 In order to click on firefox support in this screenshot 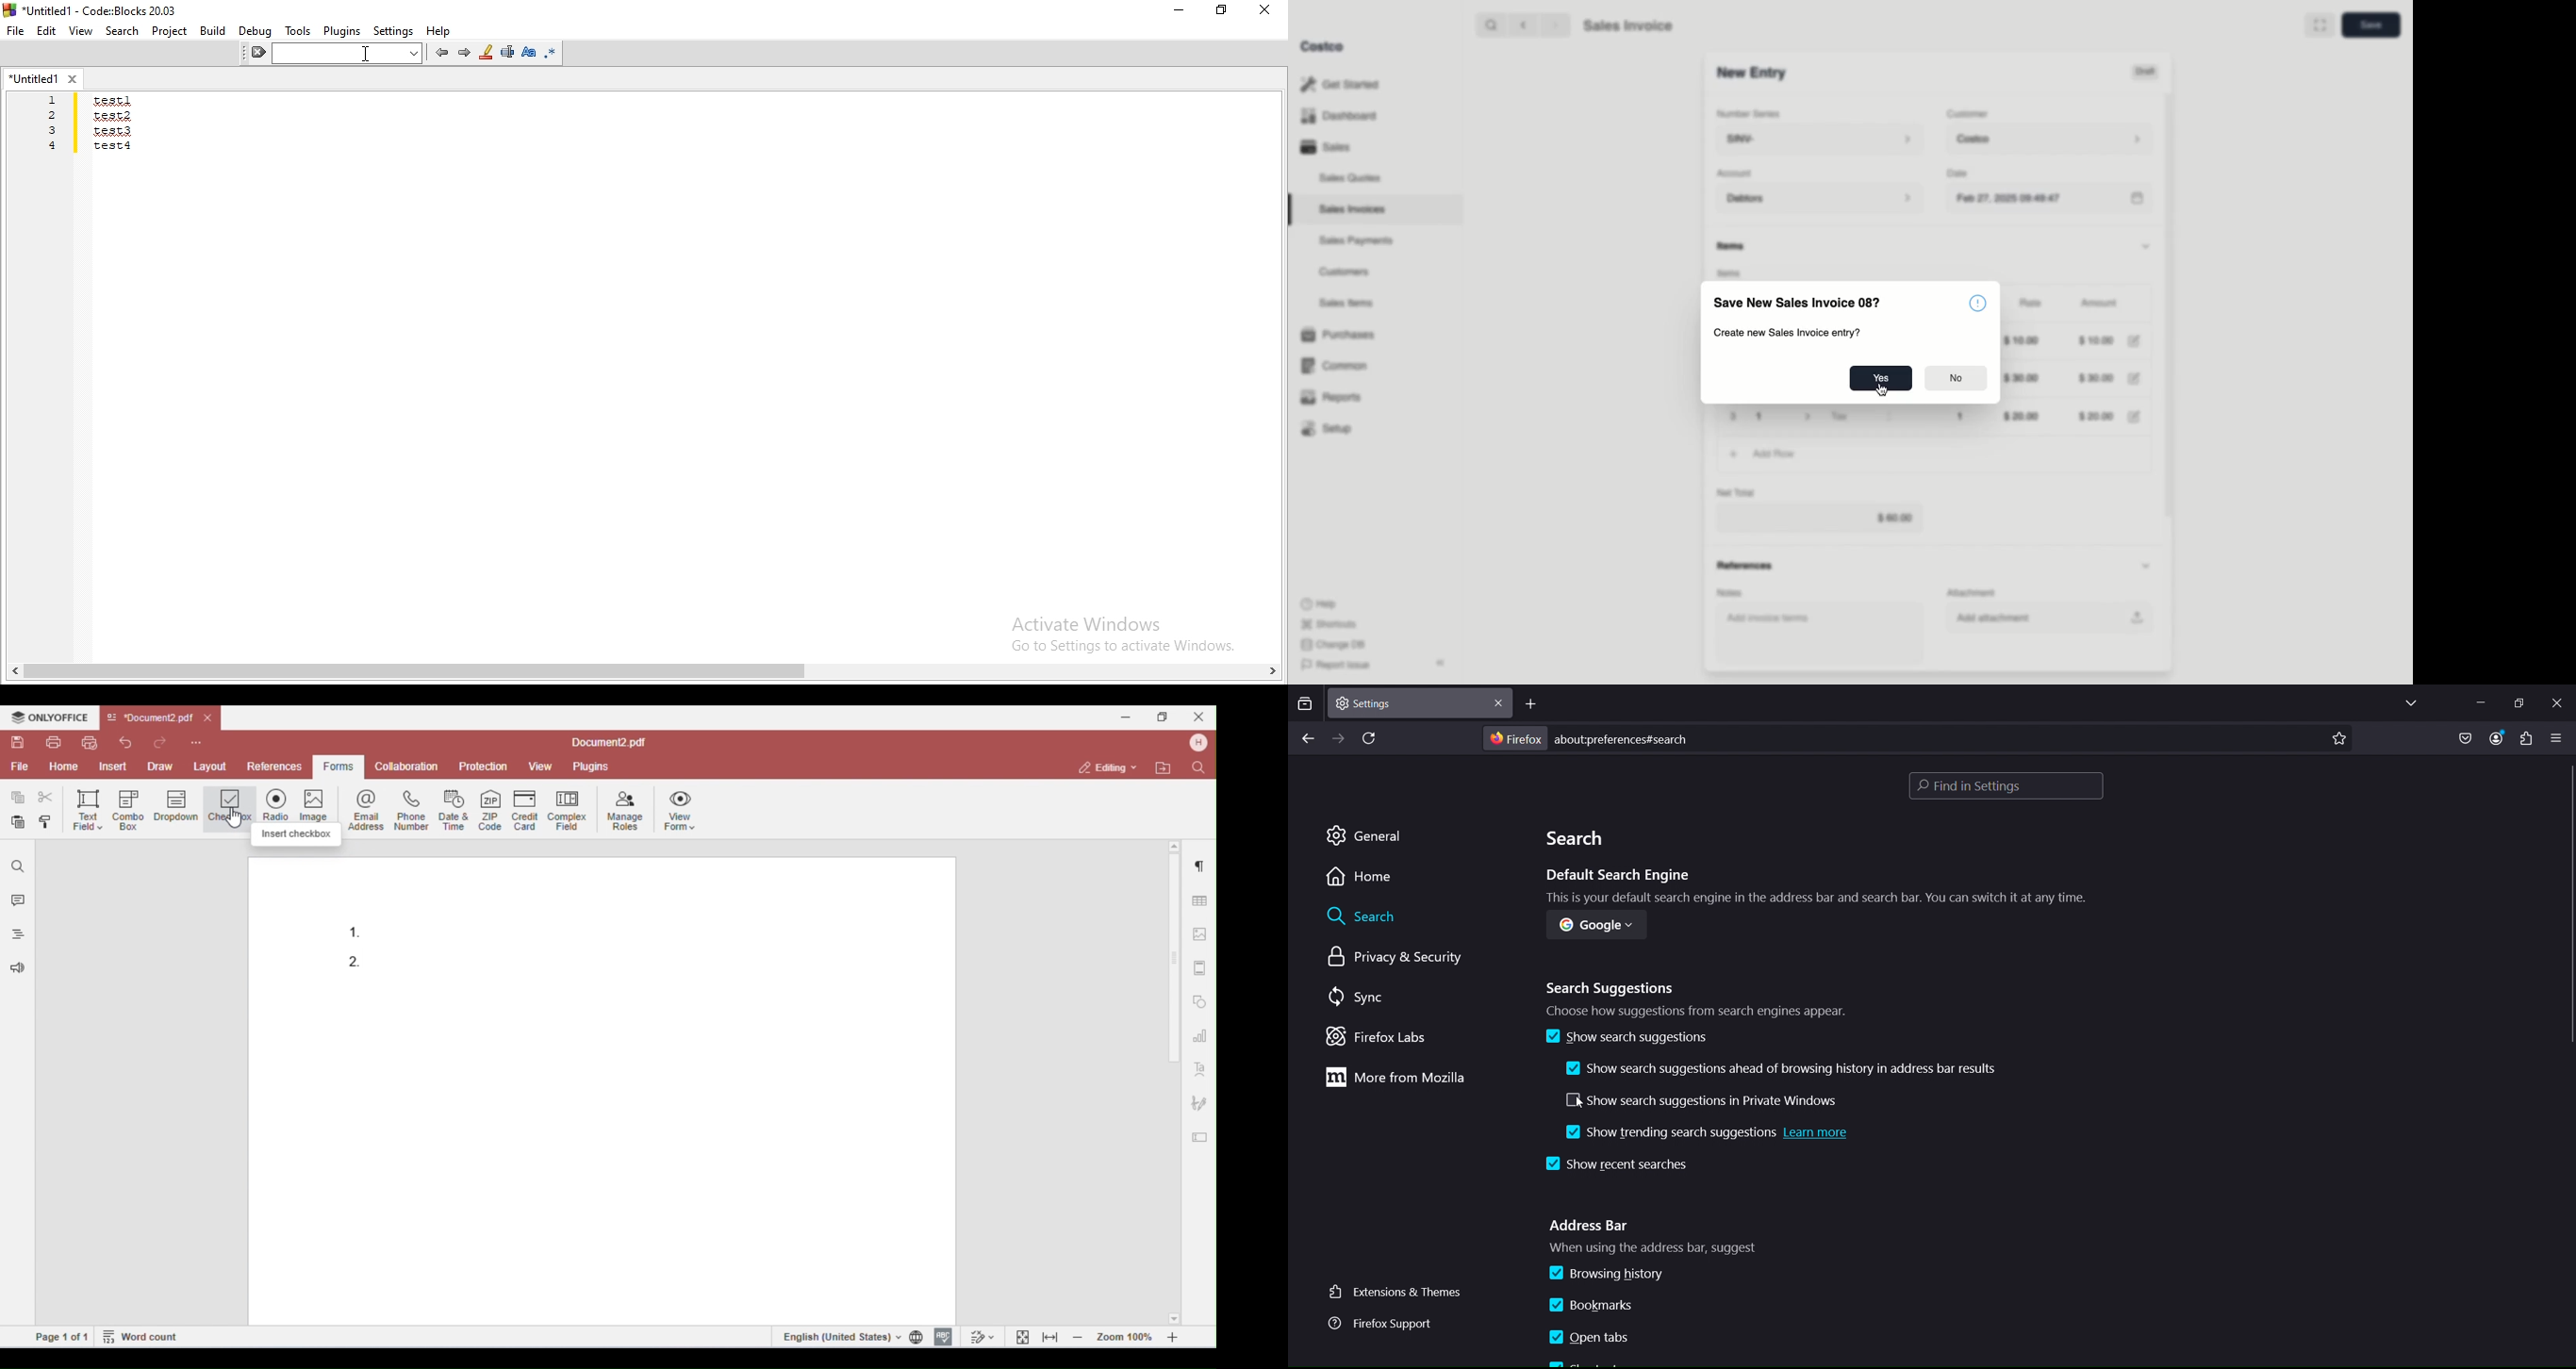, I will do `click(1387, 1324)`.